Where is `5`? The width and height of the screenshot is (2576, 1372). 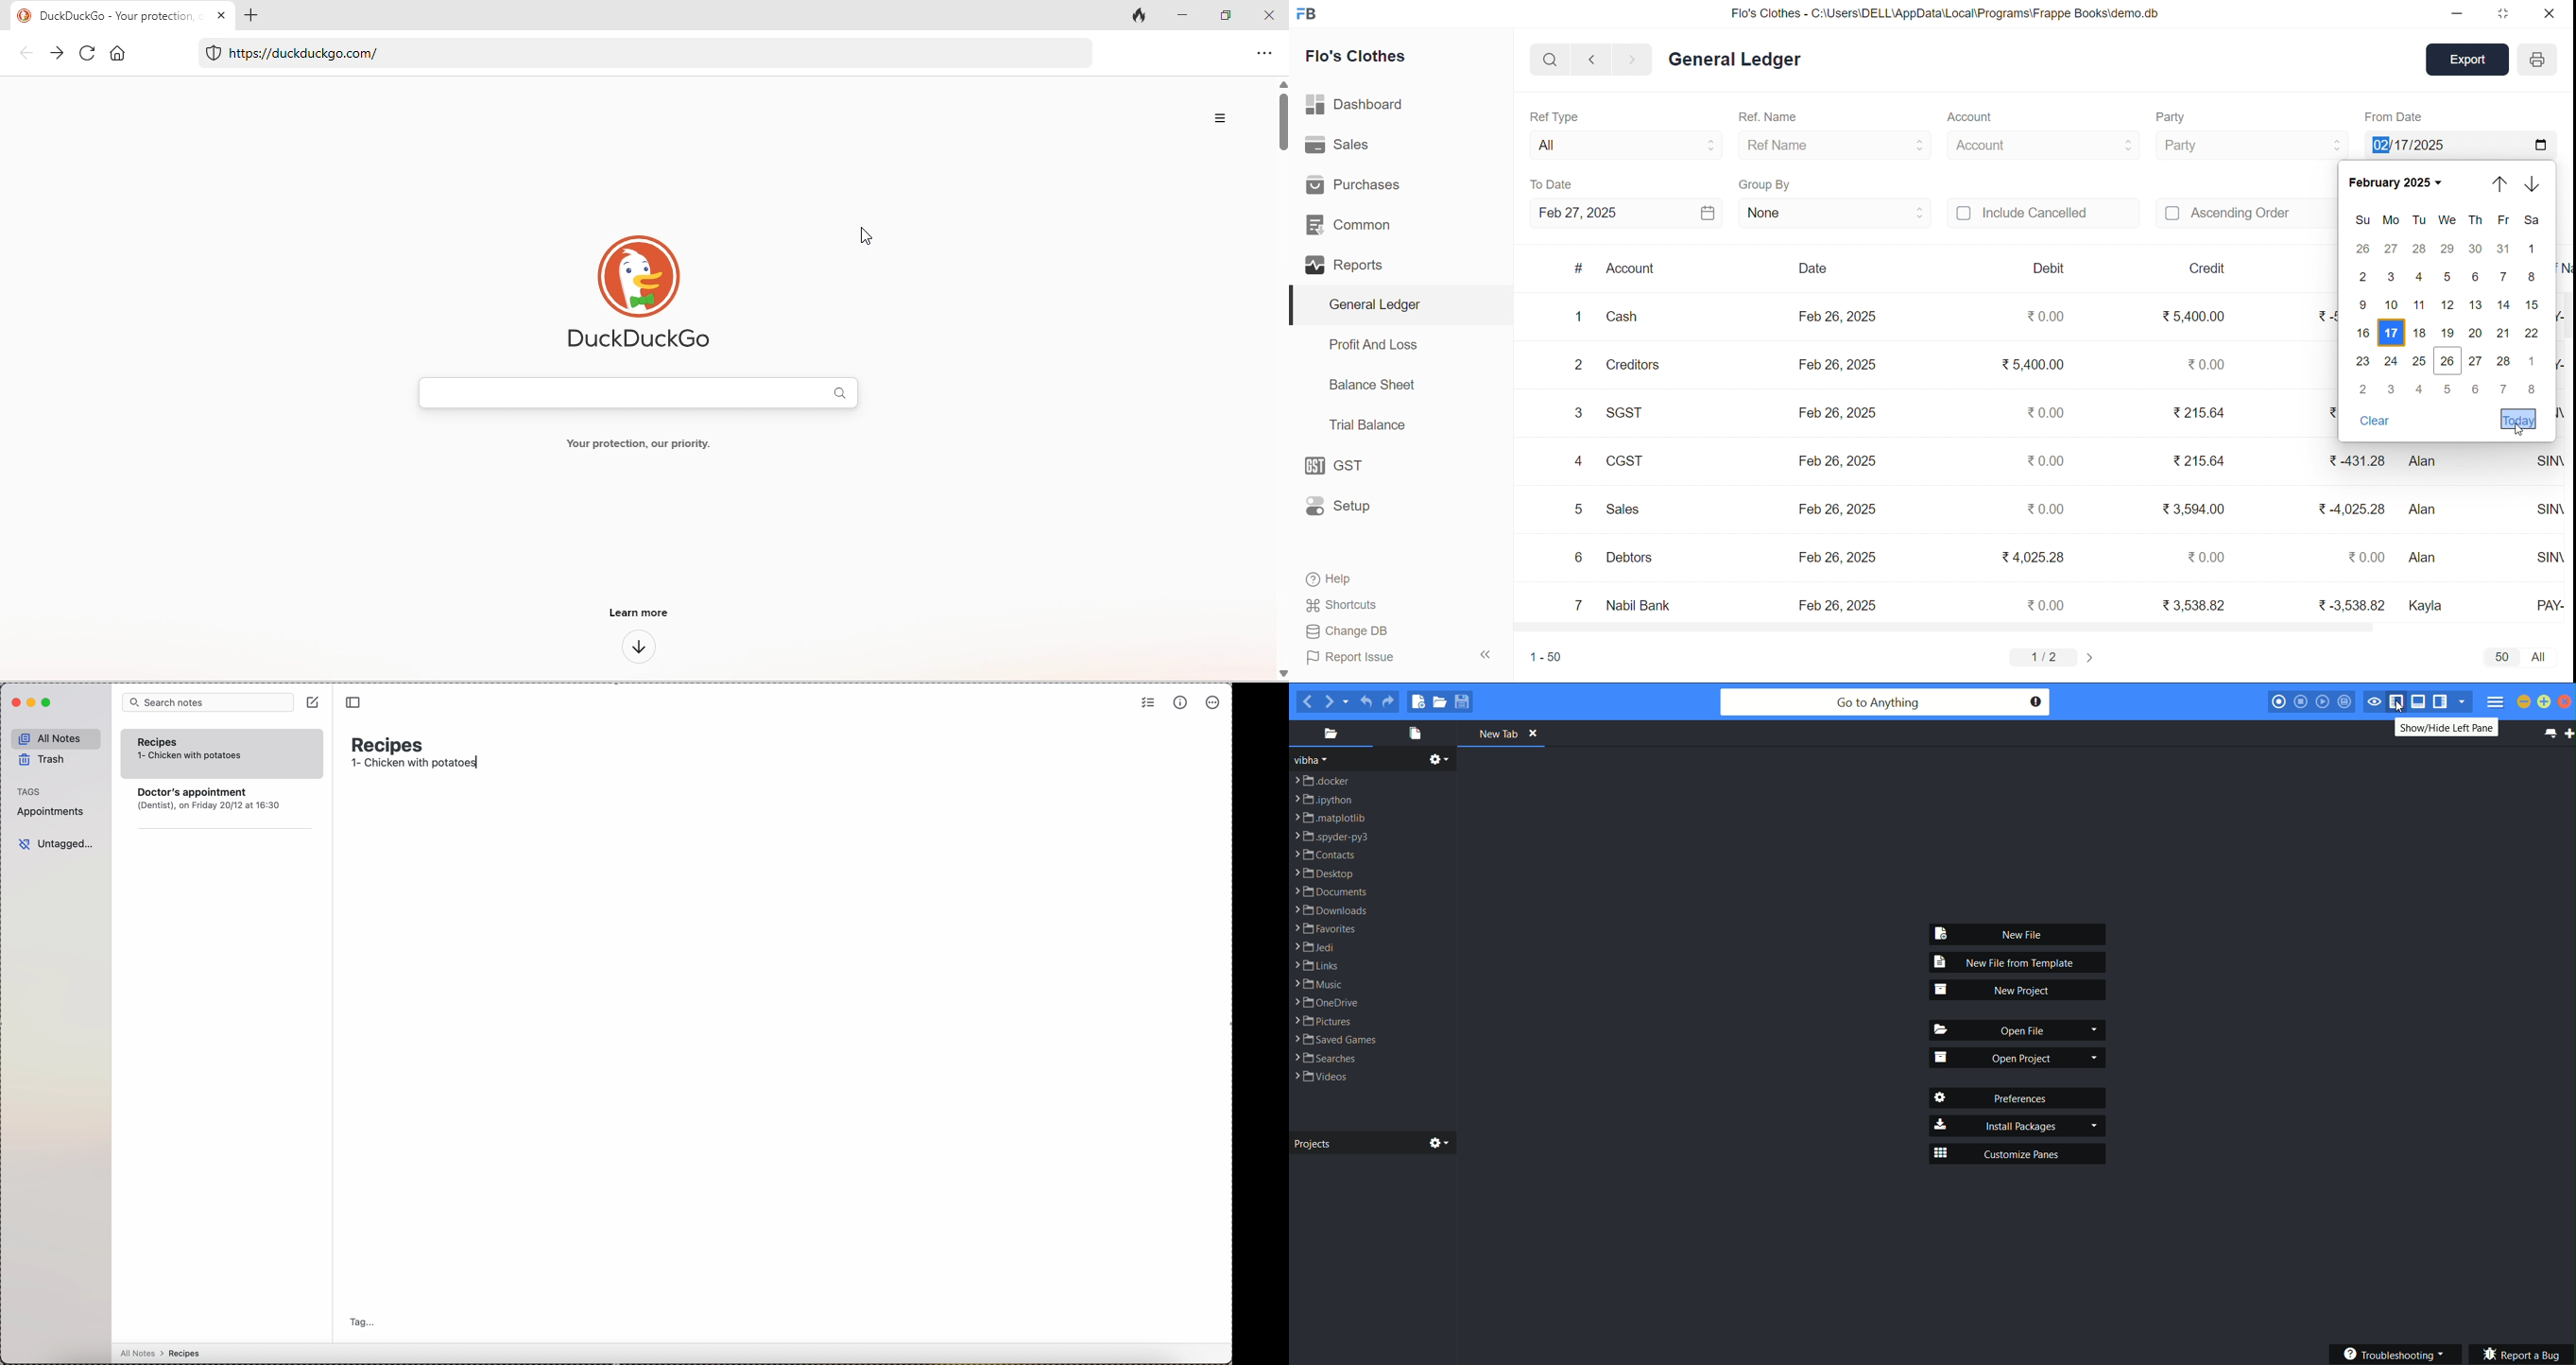
5 is located at coordinates (1577, 509).